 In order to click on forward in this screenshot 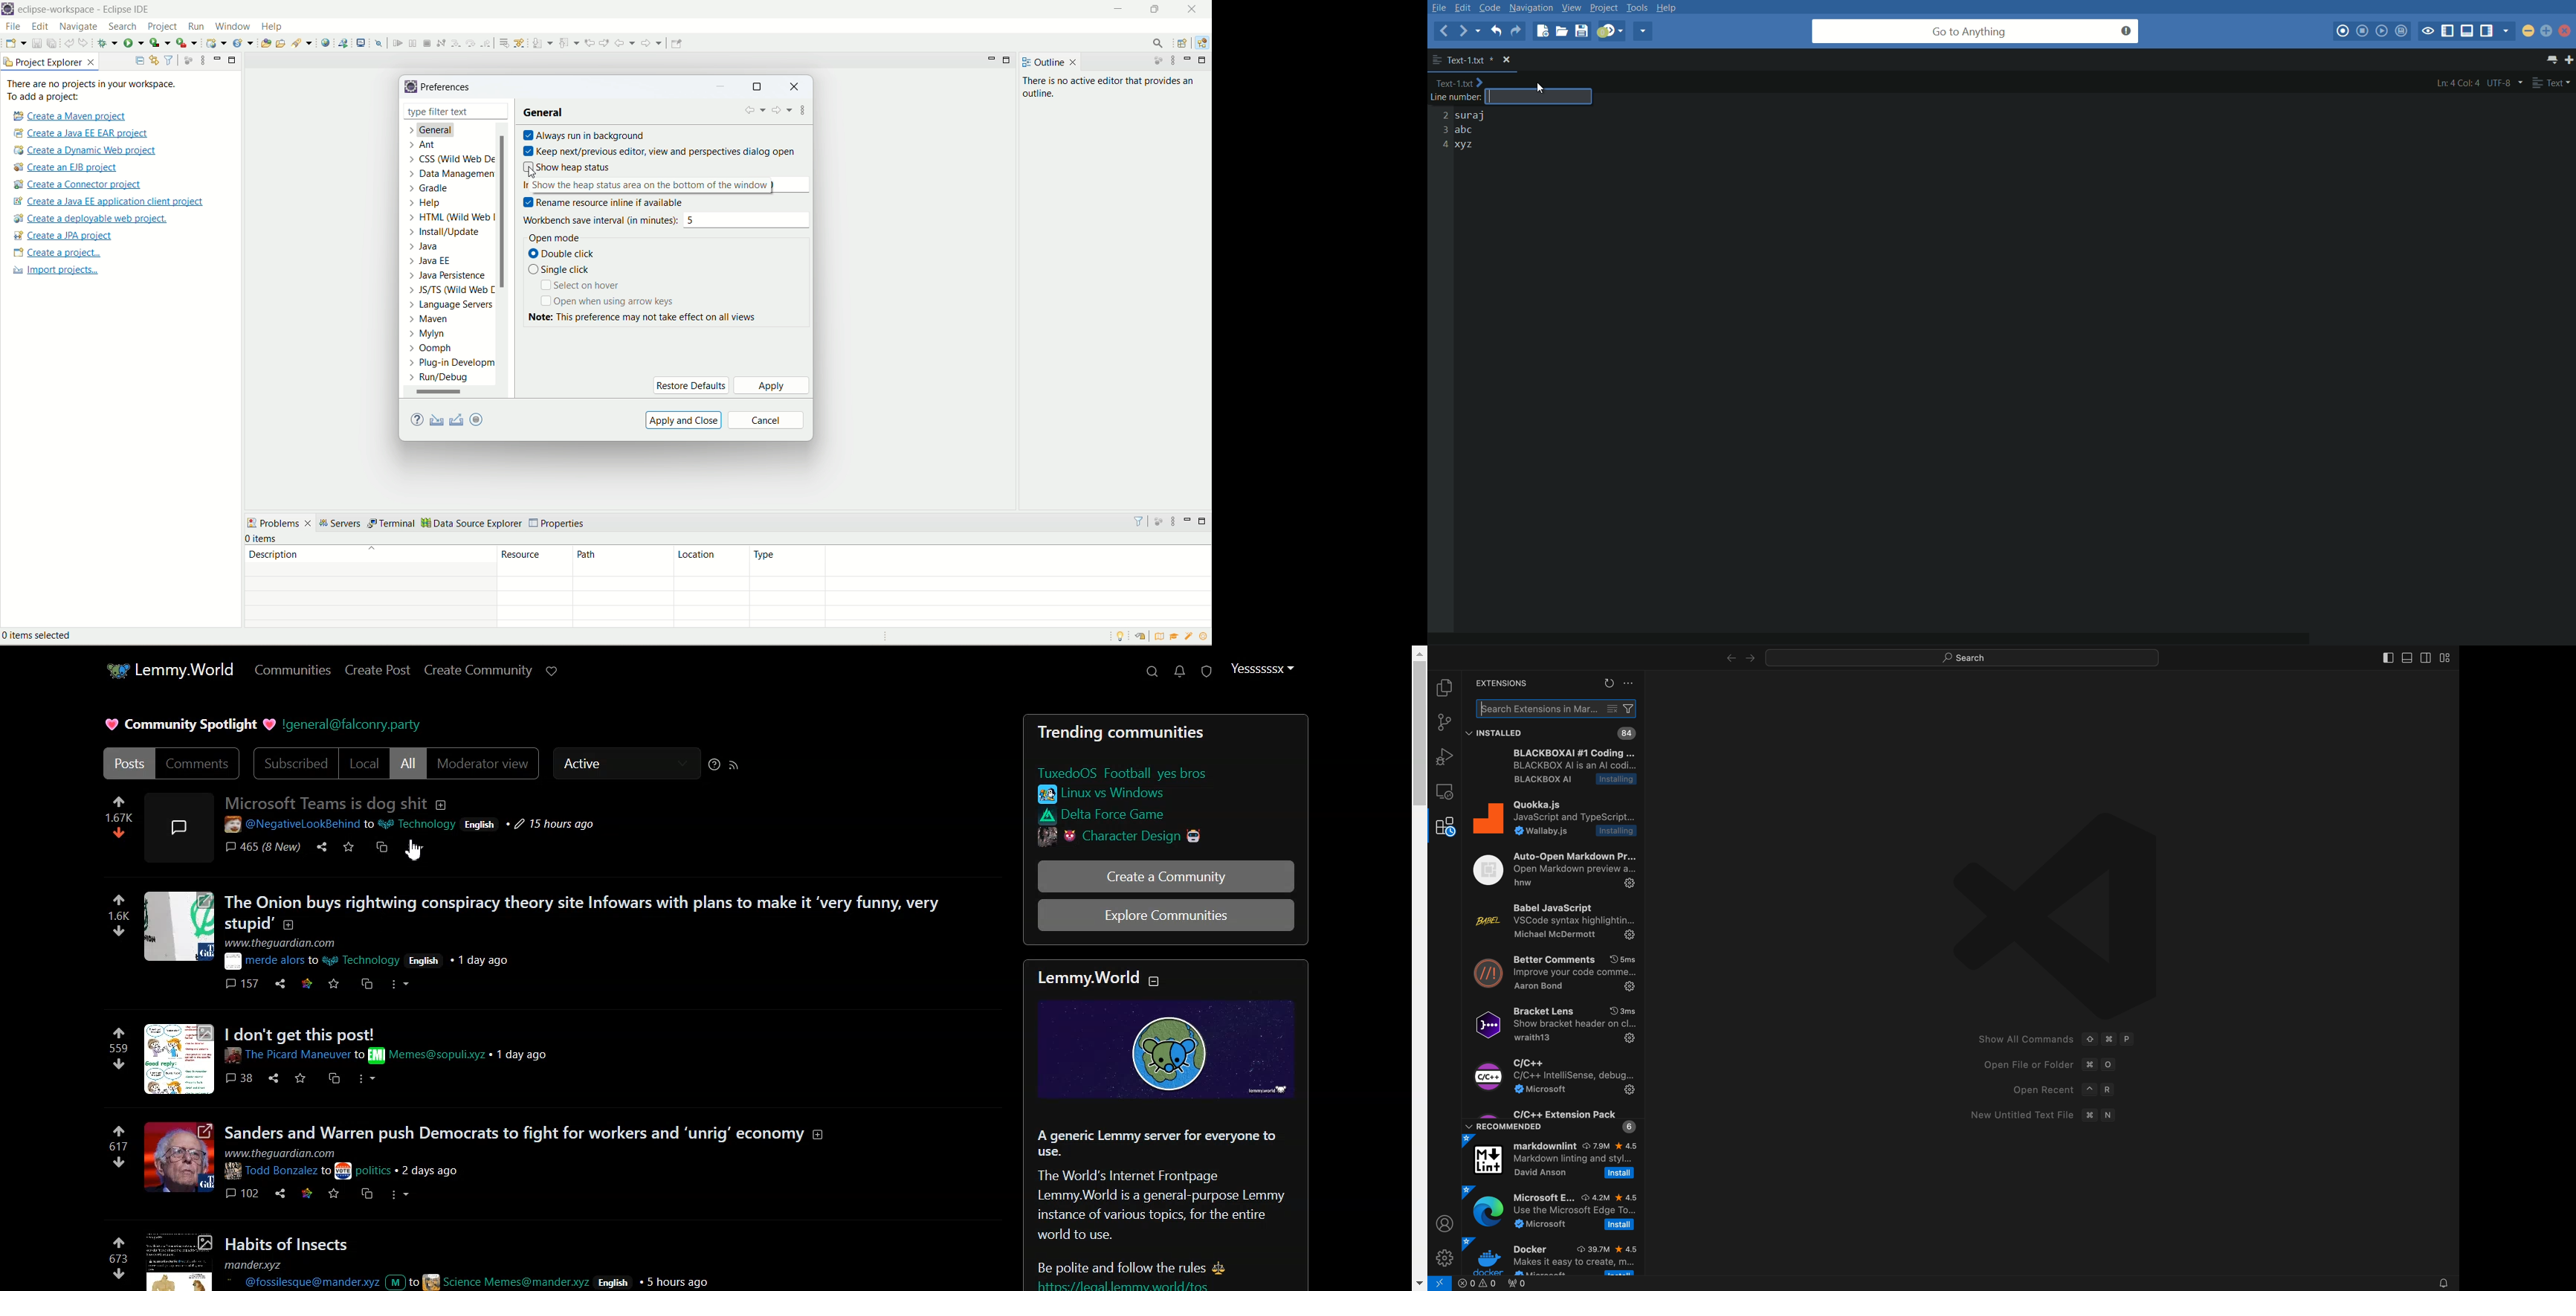, I will do `click(654, 43)`.